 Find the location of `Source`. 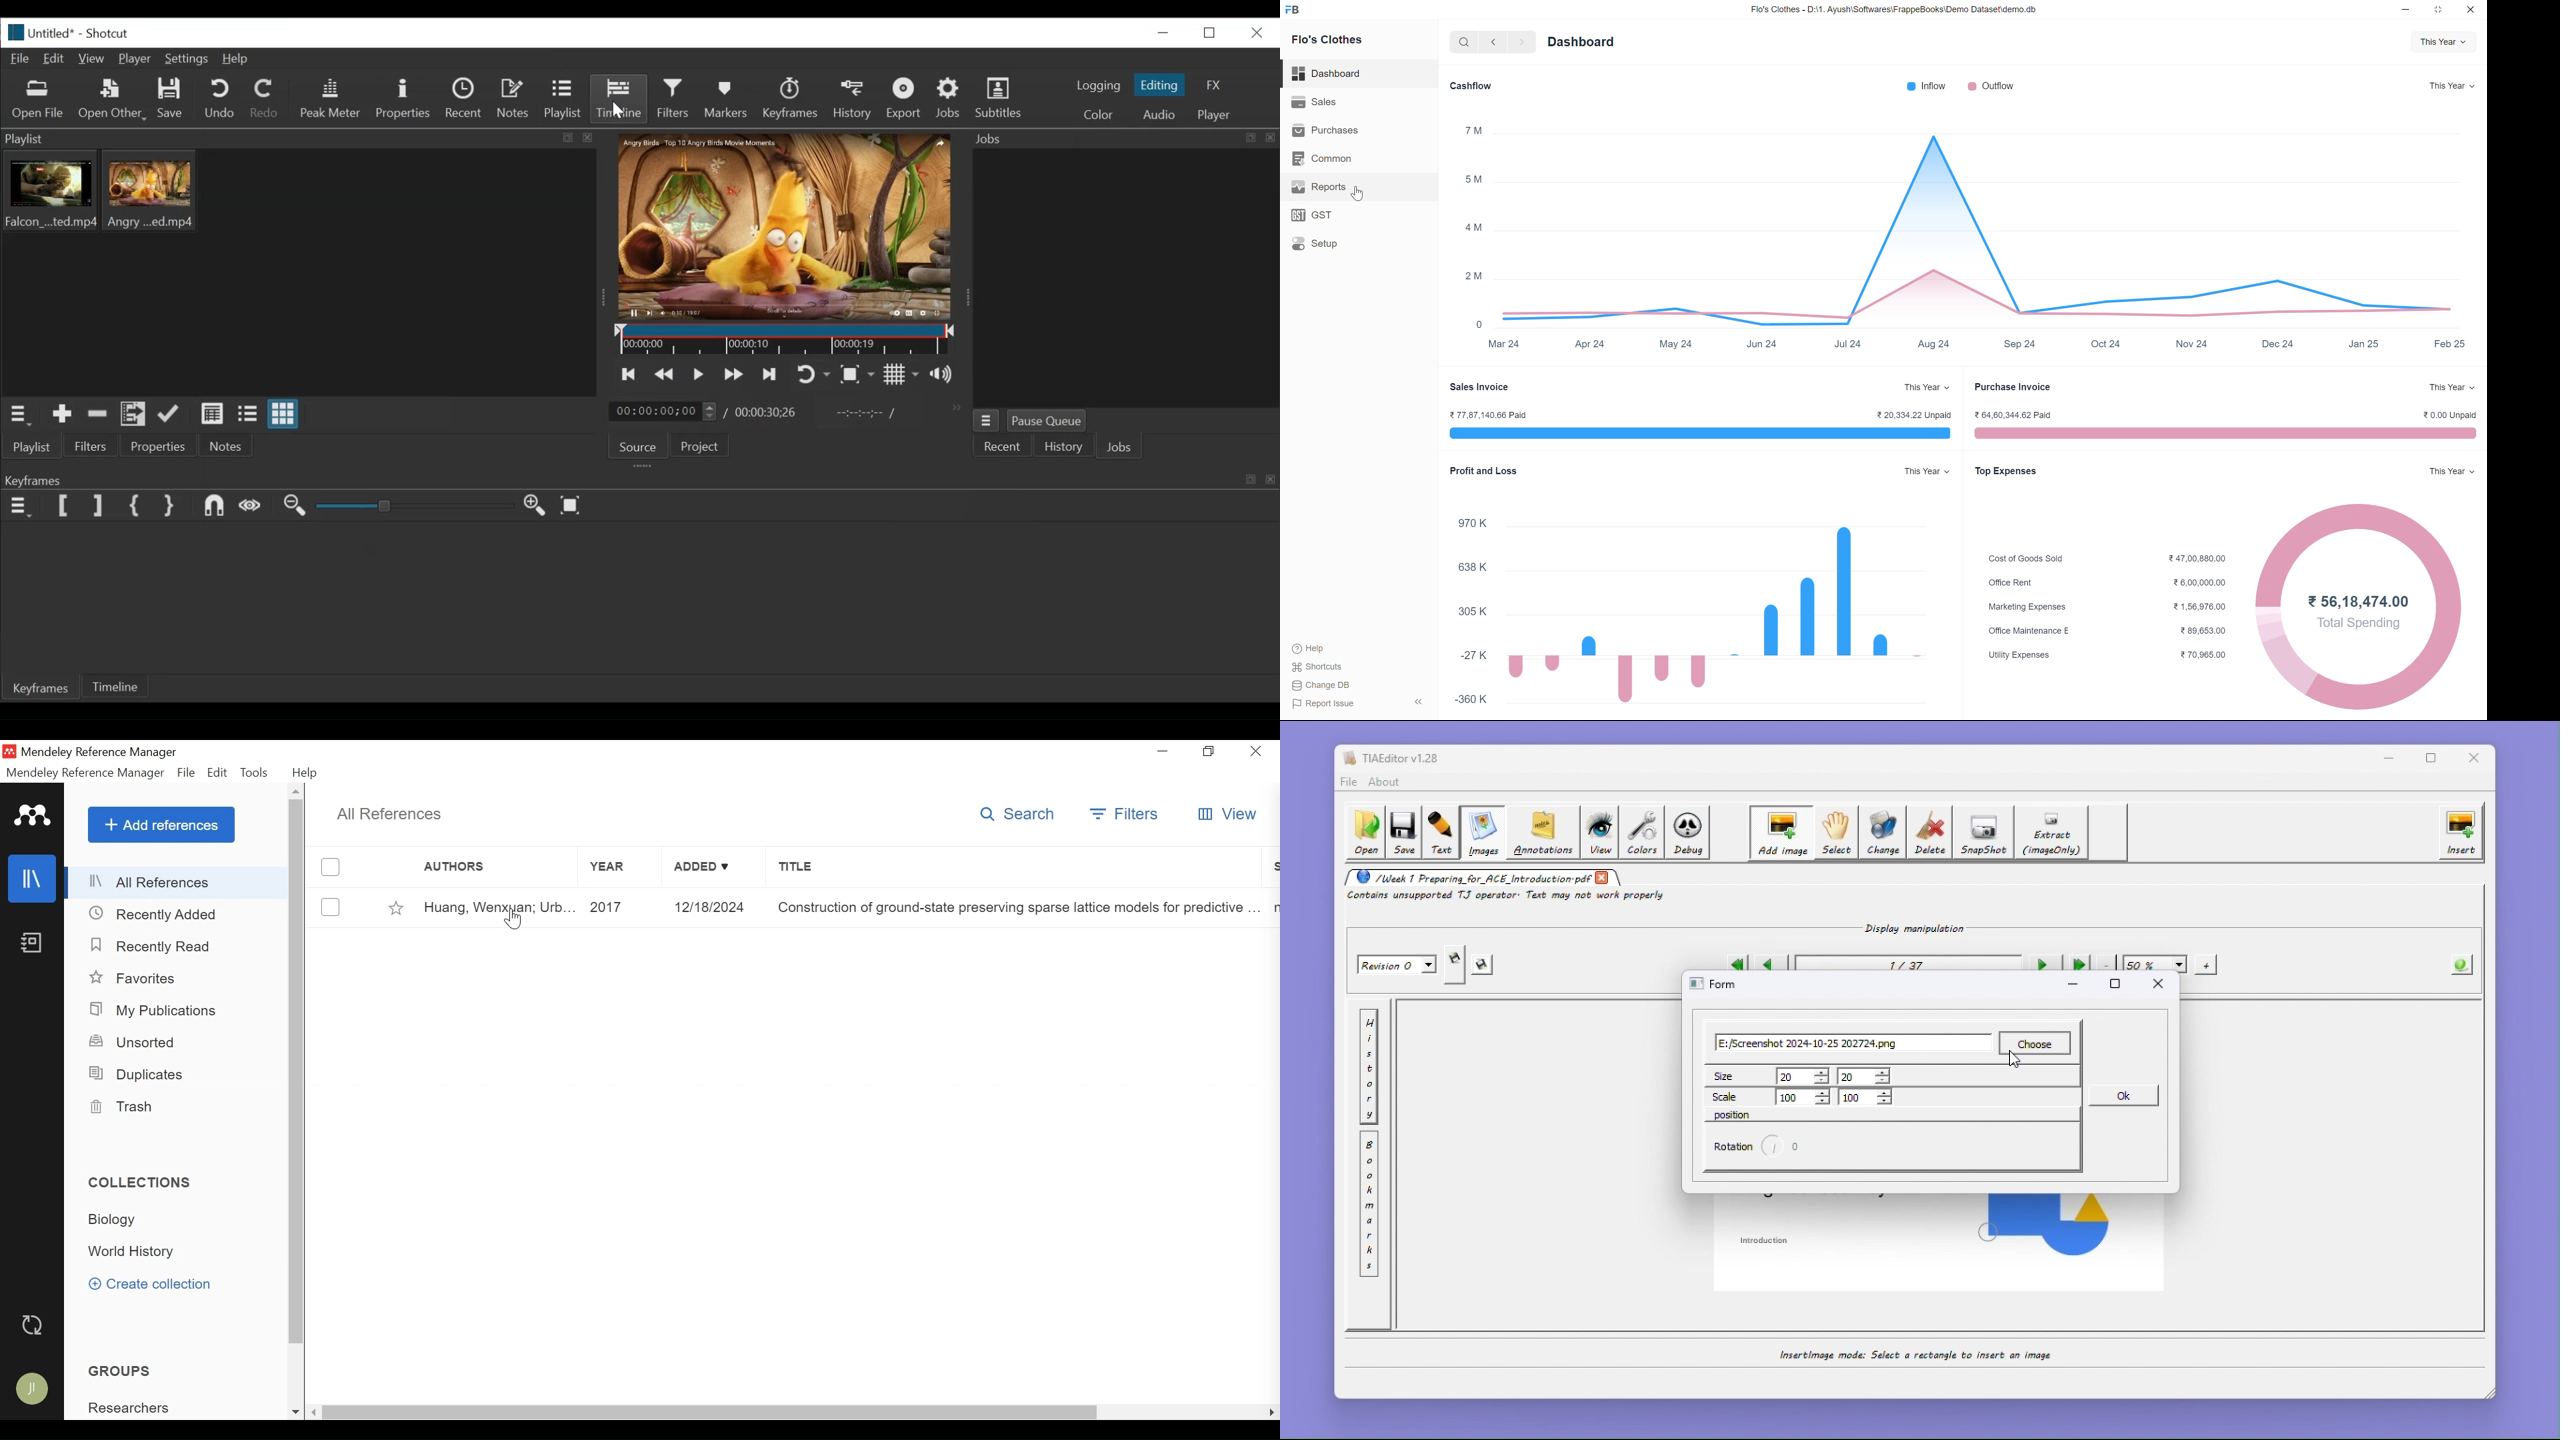

Source is located at coordinates (637, 449).